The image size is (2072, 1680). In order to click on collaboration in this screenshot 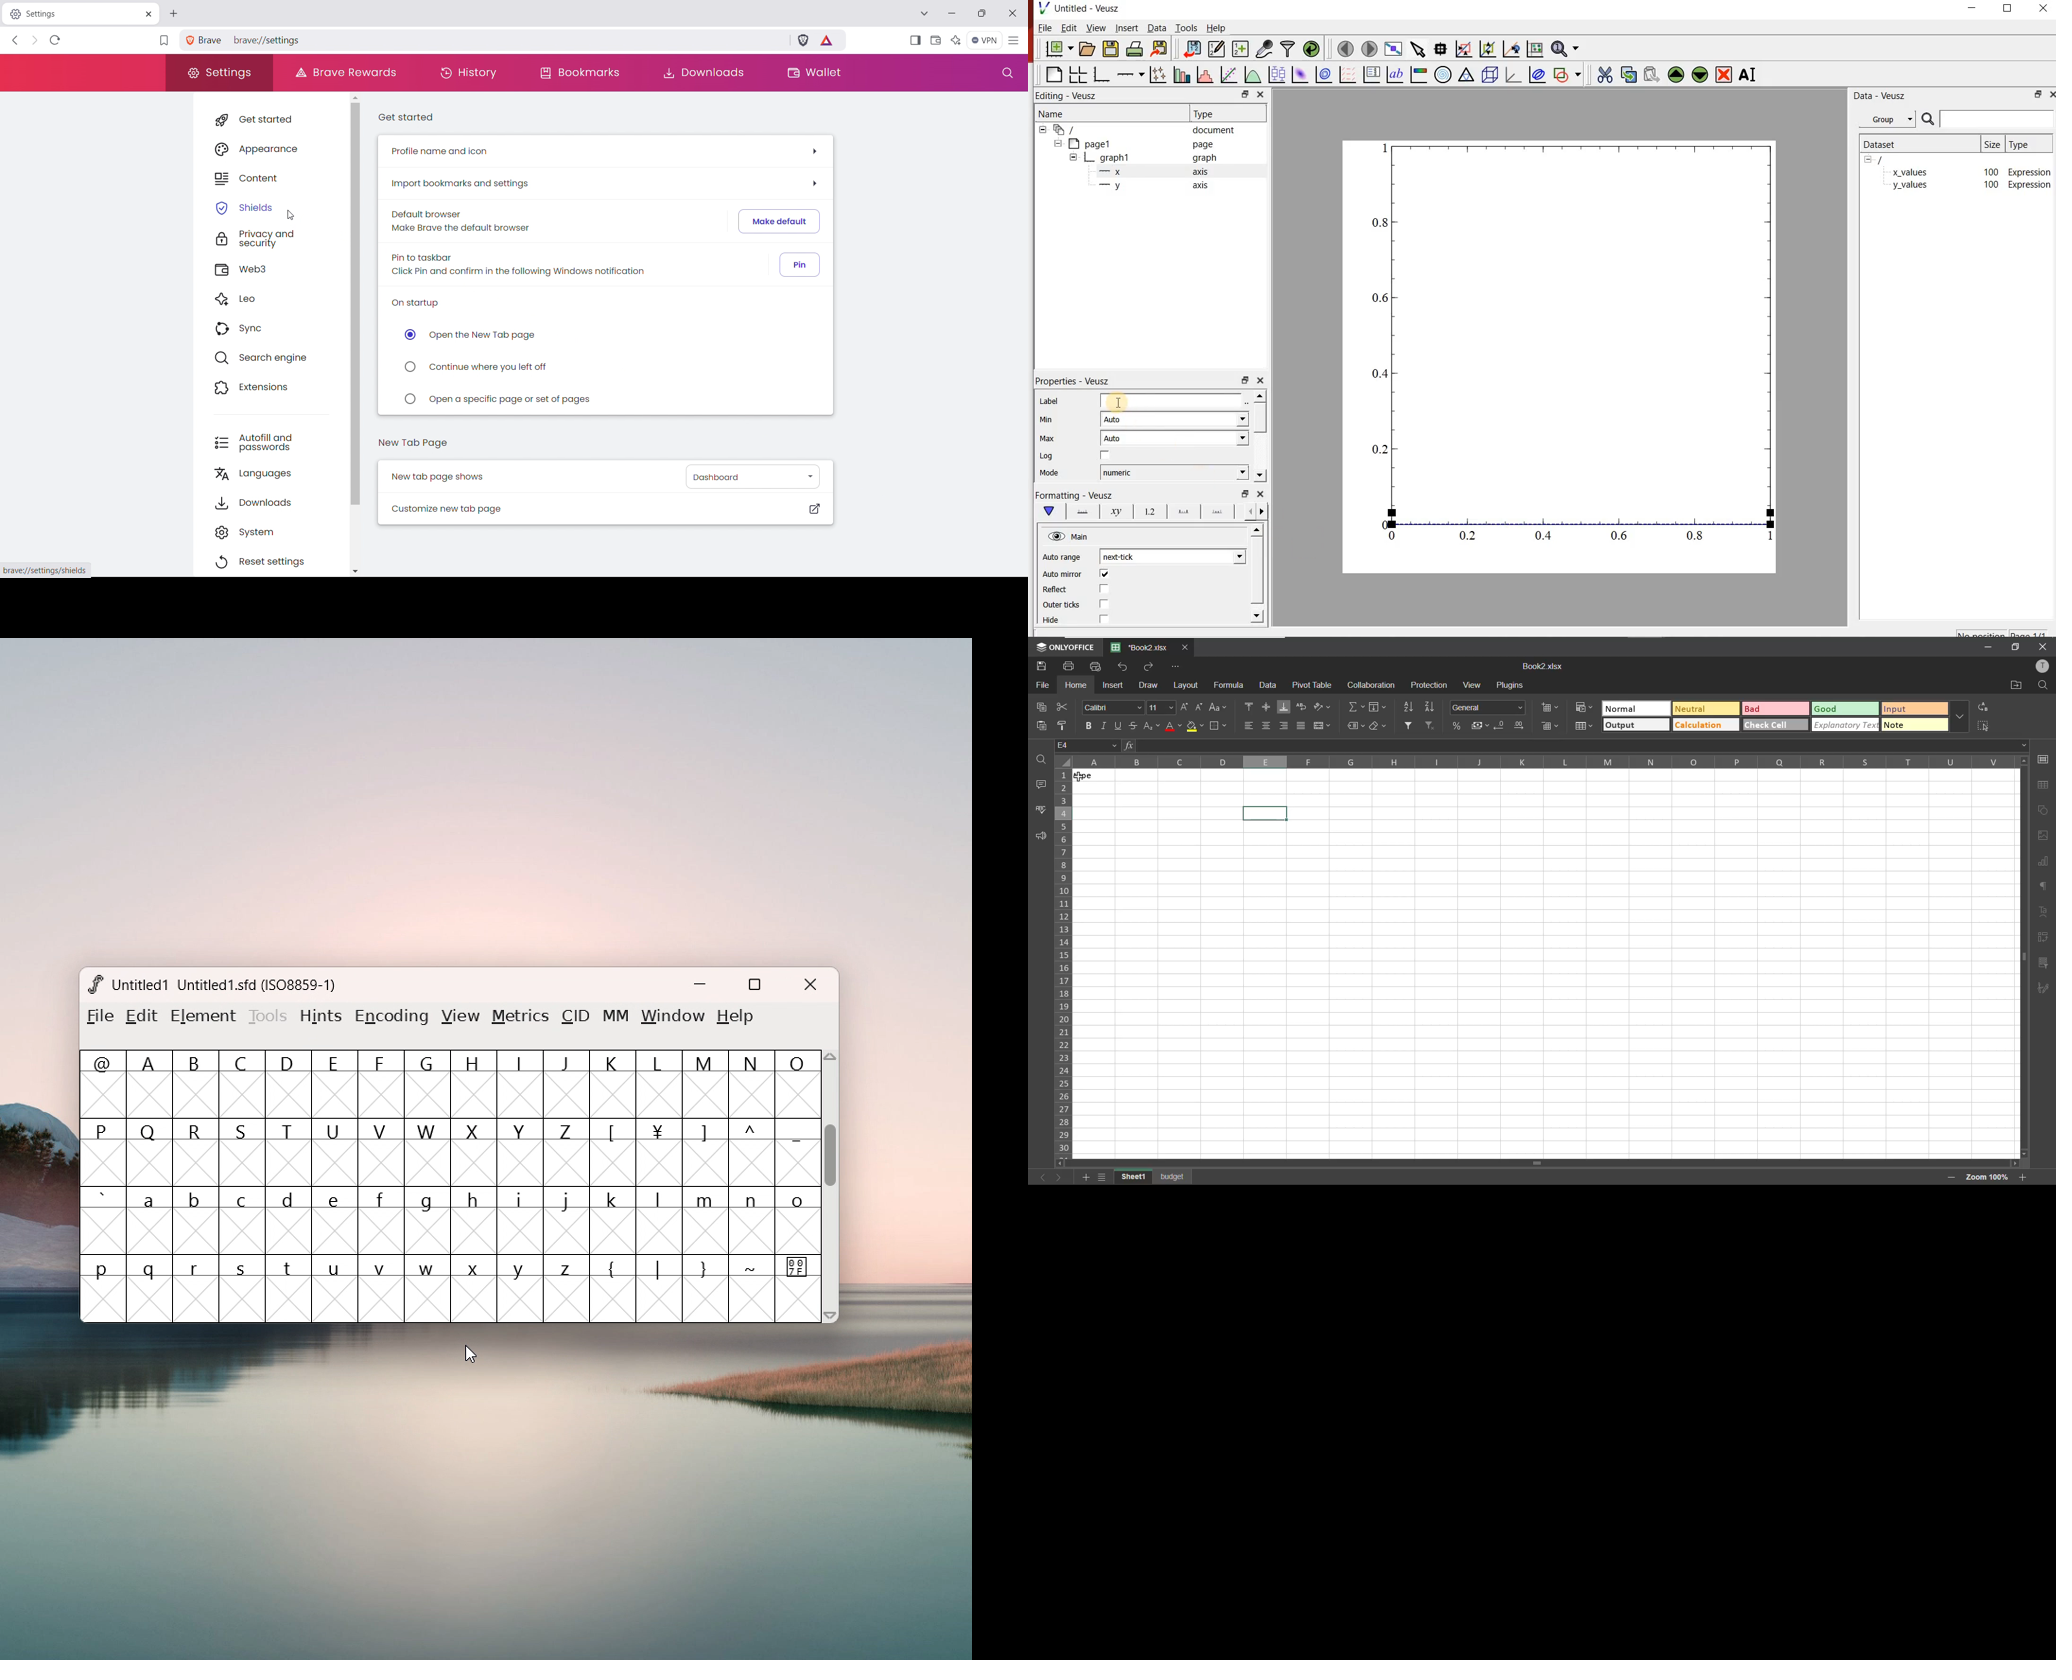, I will do `click(1370, 687)`.